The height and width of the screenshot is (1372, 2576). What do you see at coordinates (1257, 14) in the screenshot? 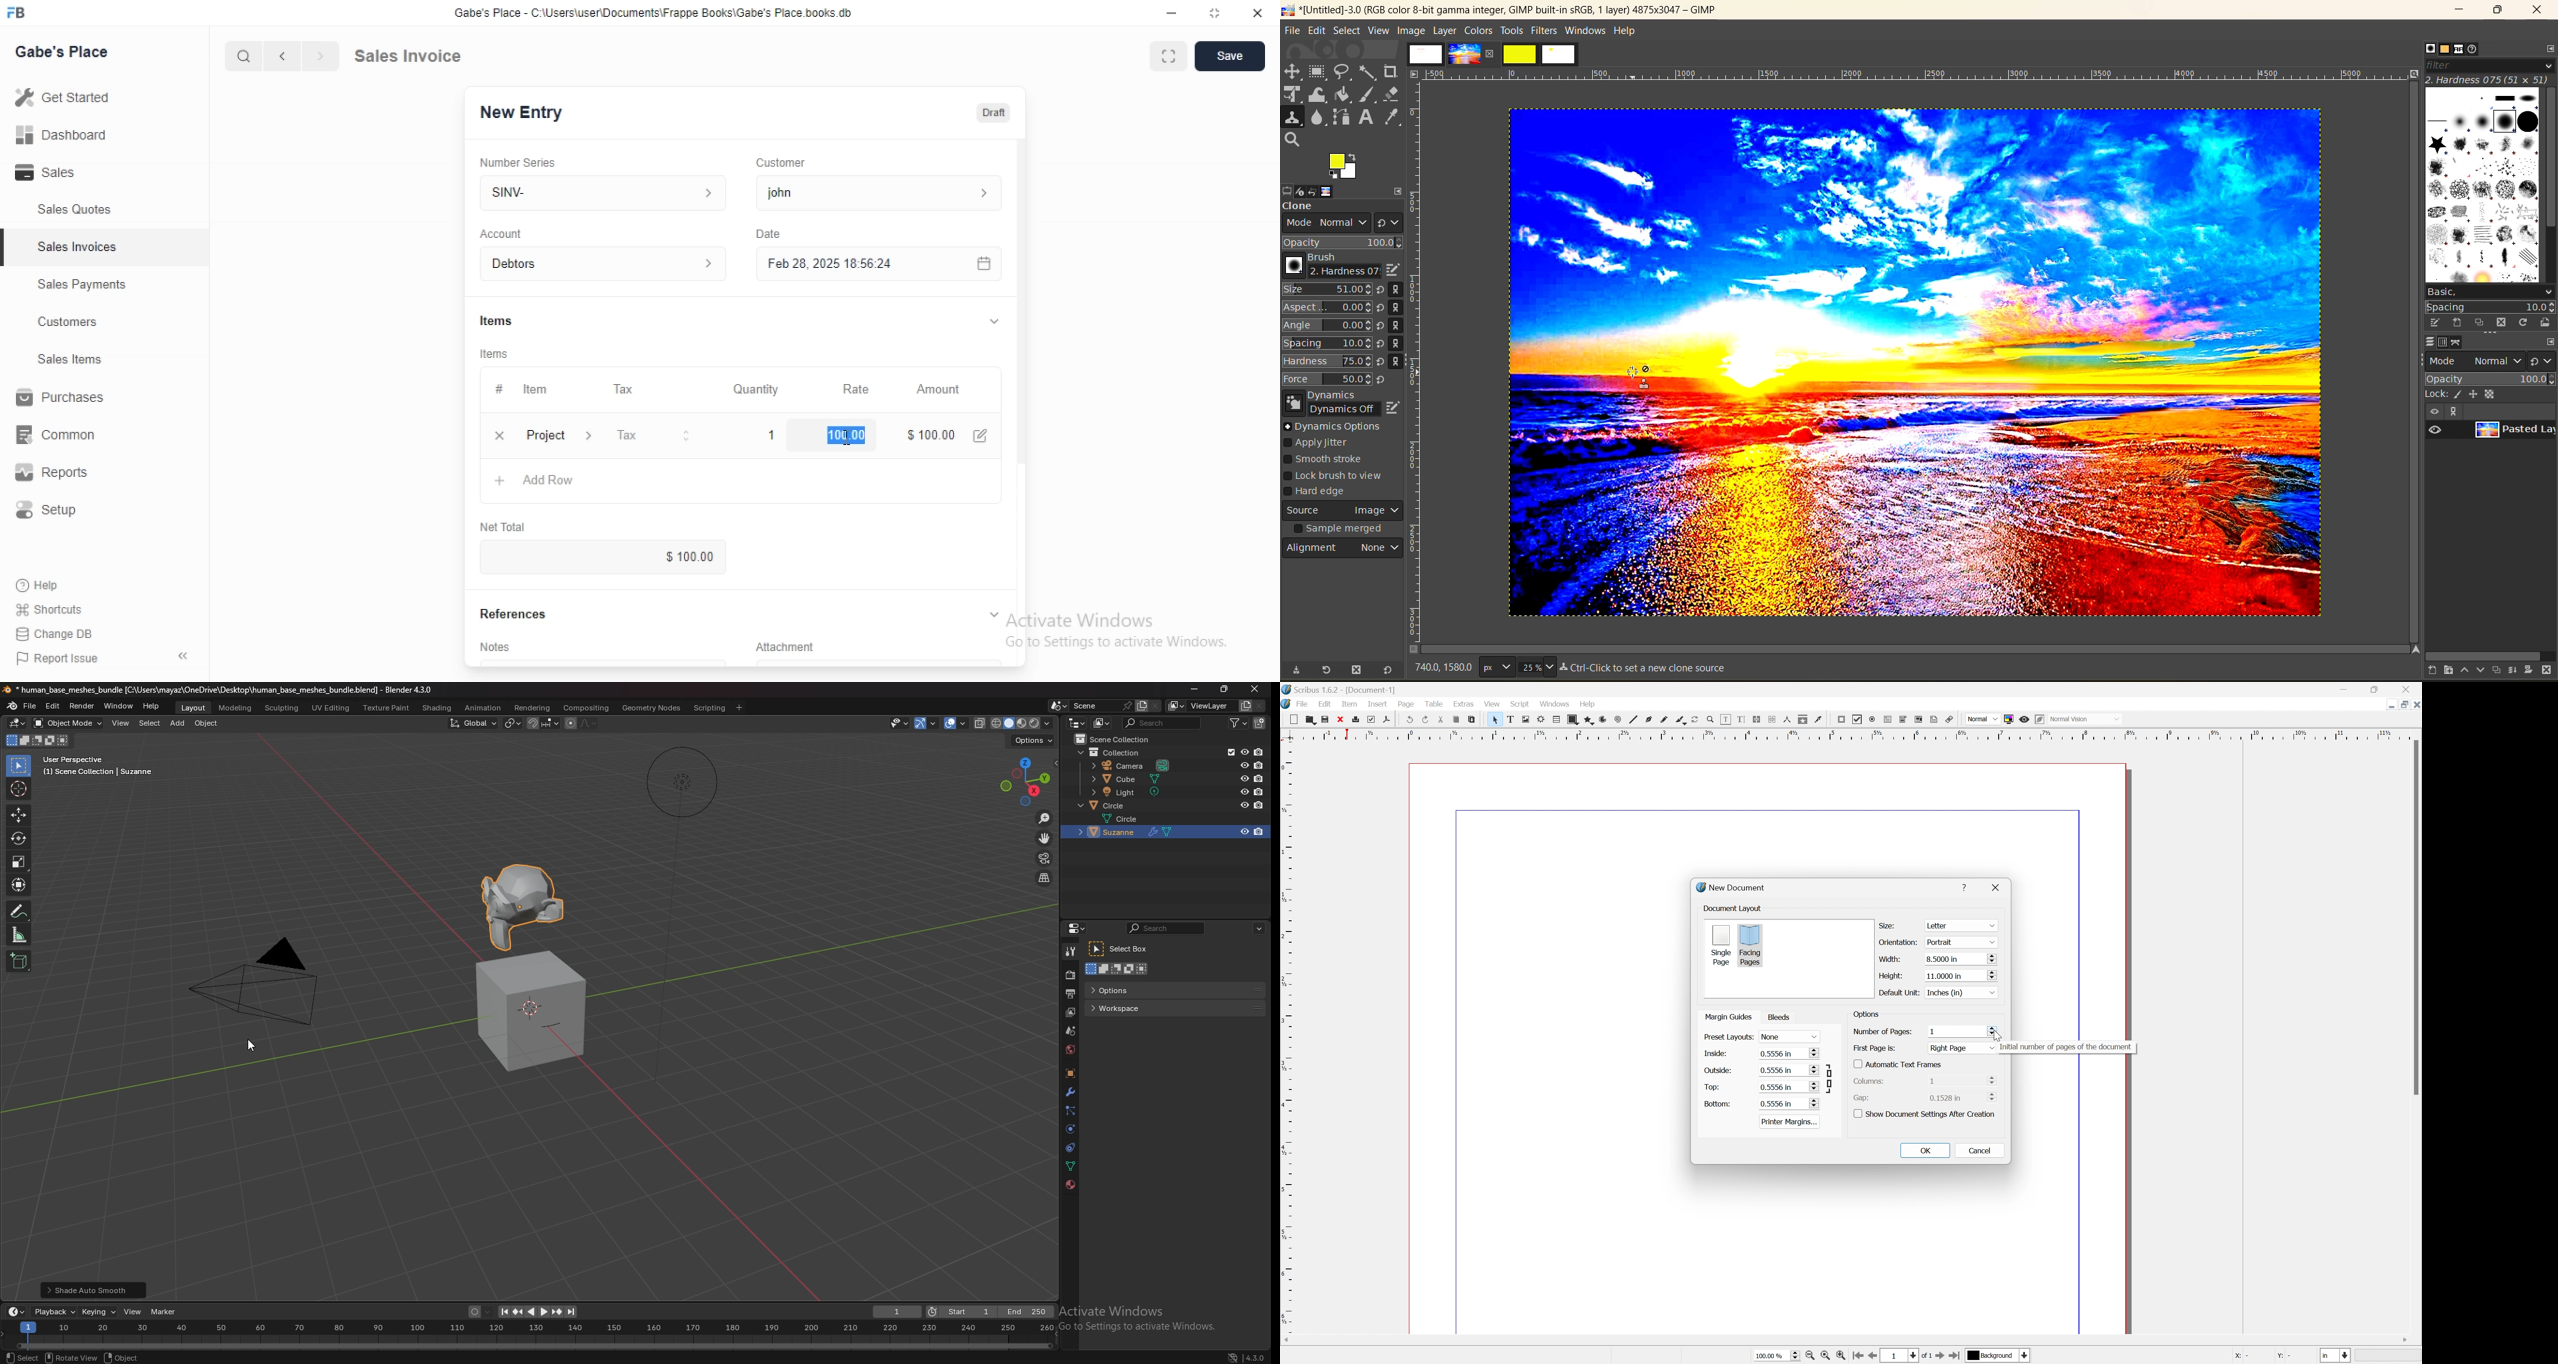
I see `close` at bounding box center [1257, 14].